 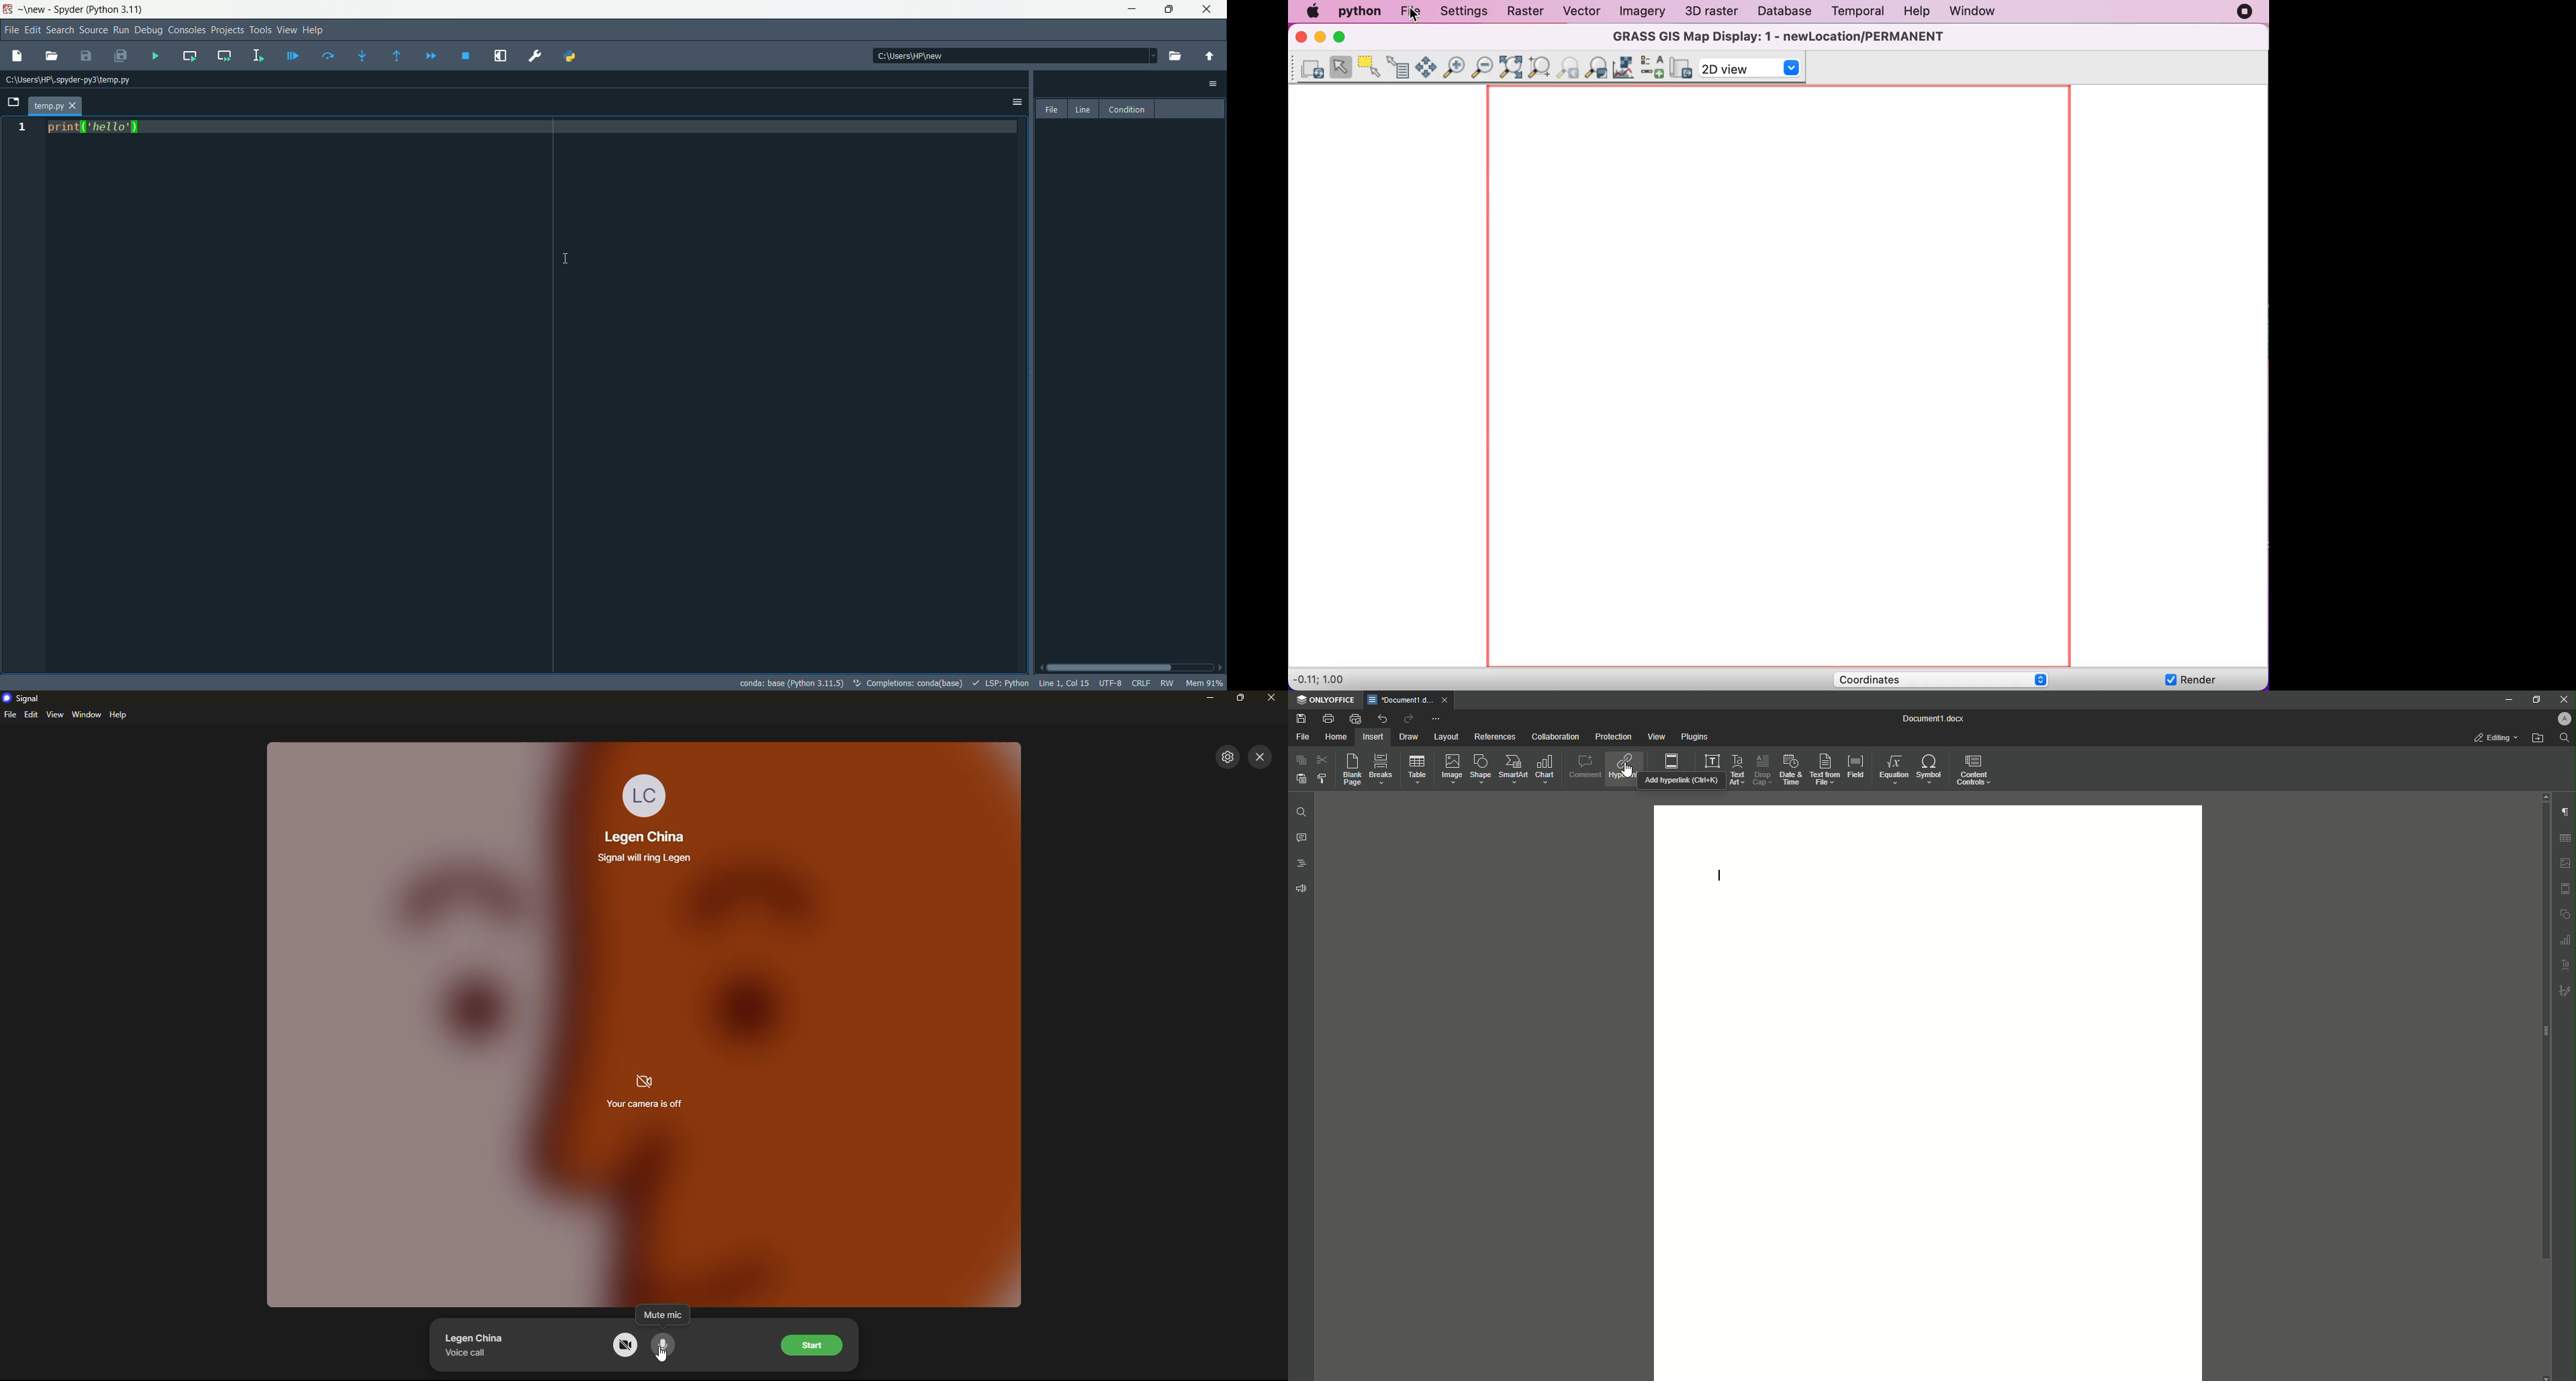 What do you see at coordinates (1453, 769) in the screenshot?
I see `Image` at bounding box center [1453, 769].